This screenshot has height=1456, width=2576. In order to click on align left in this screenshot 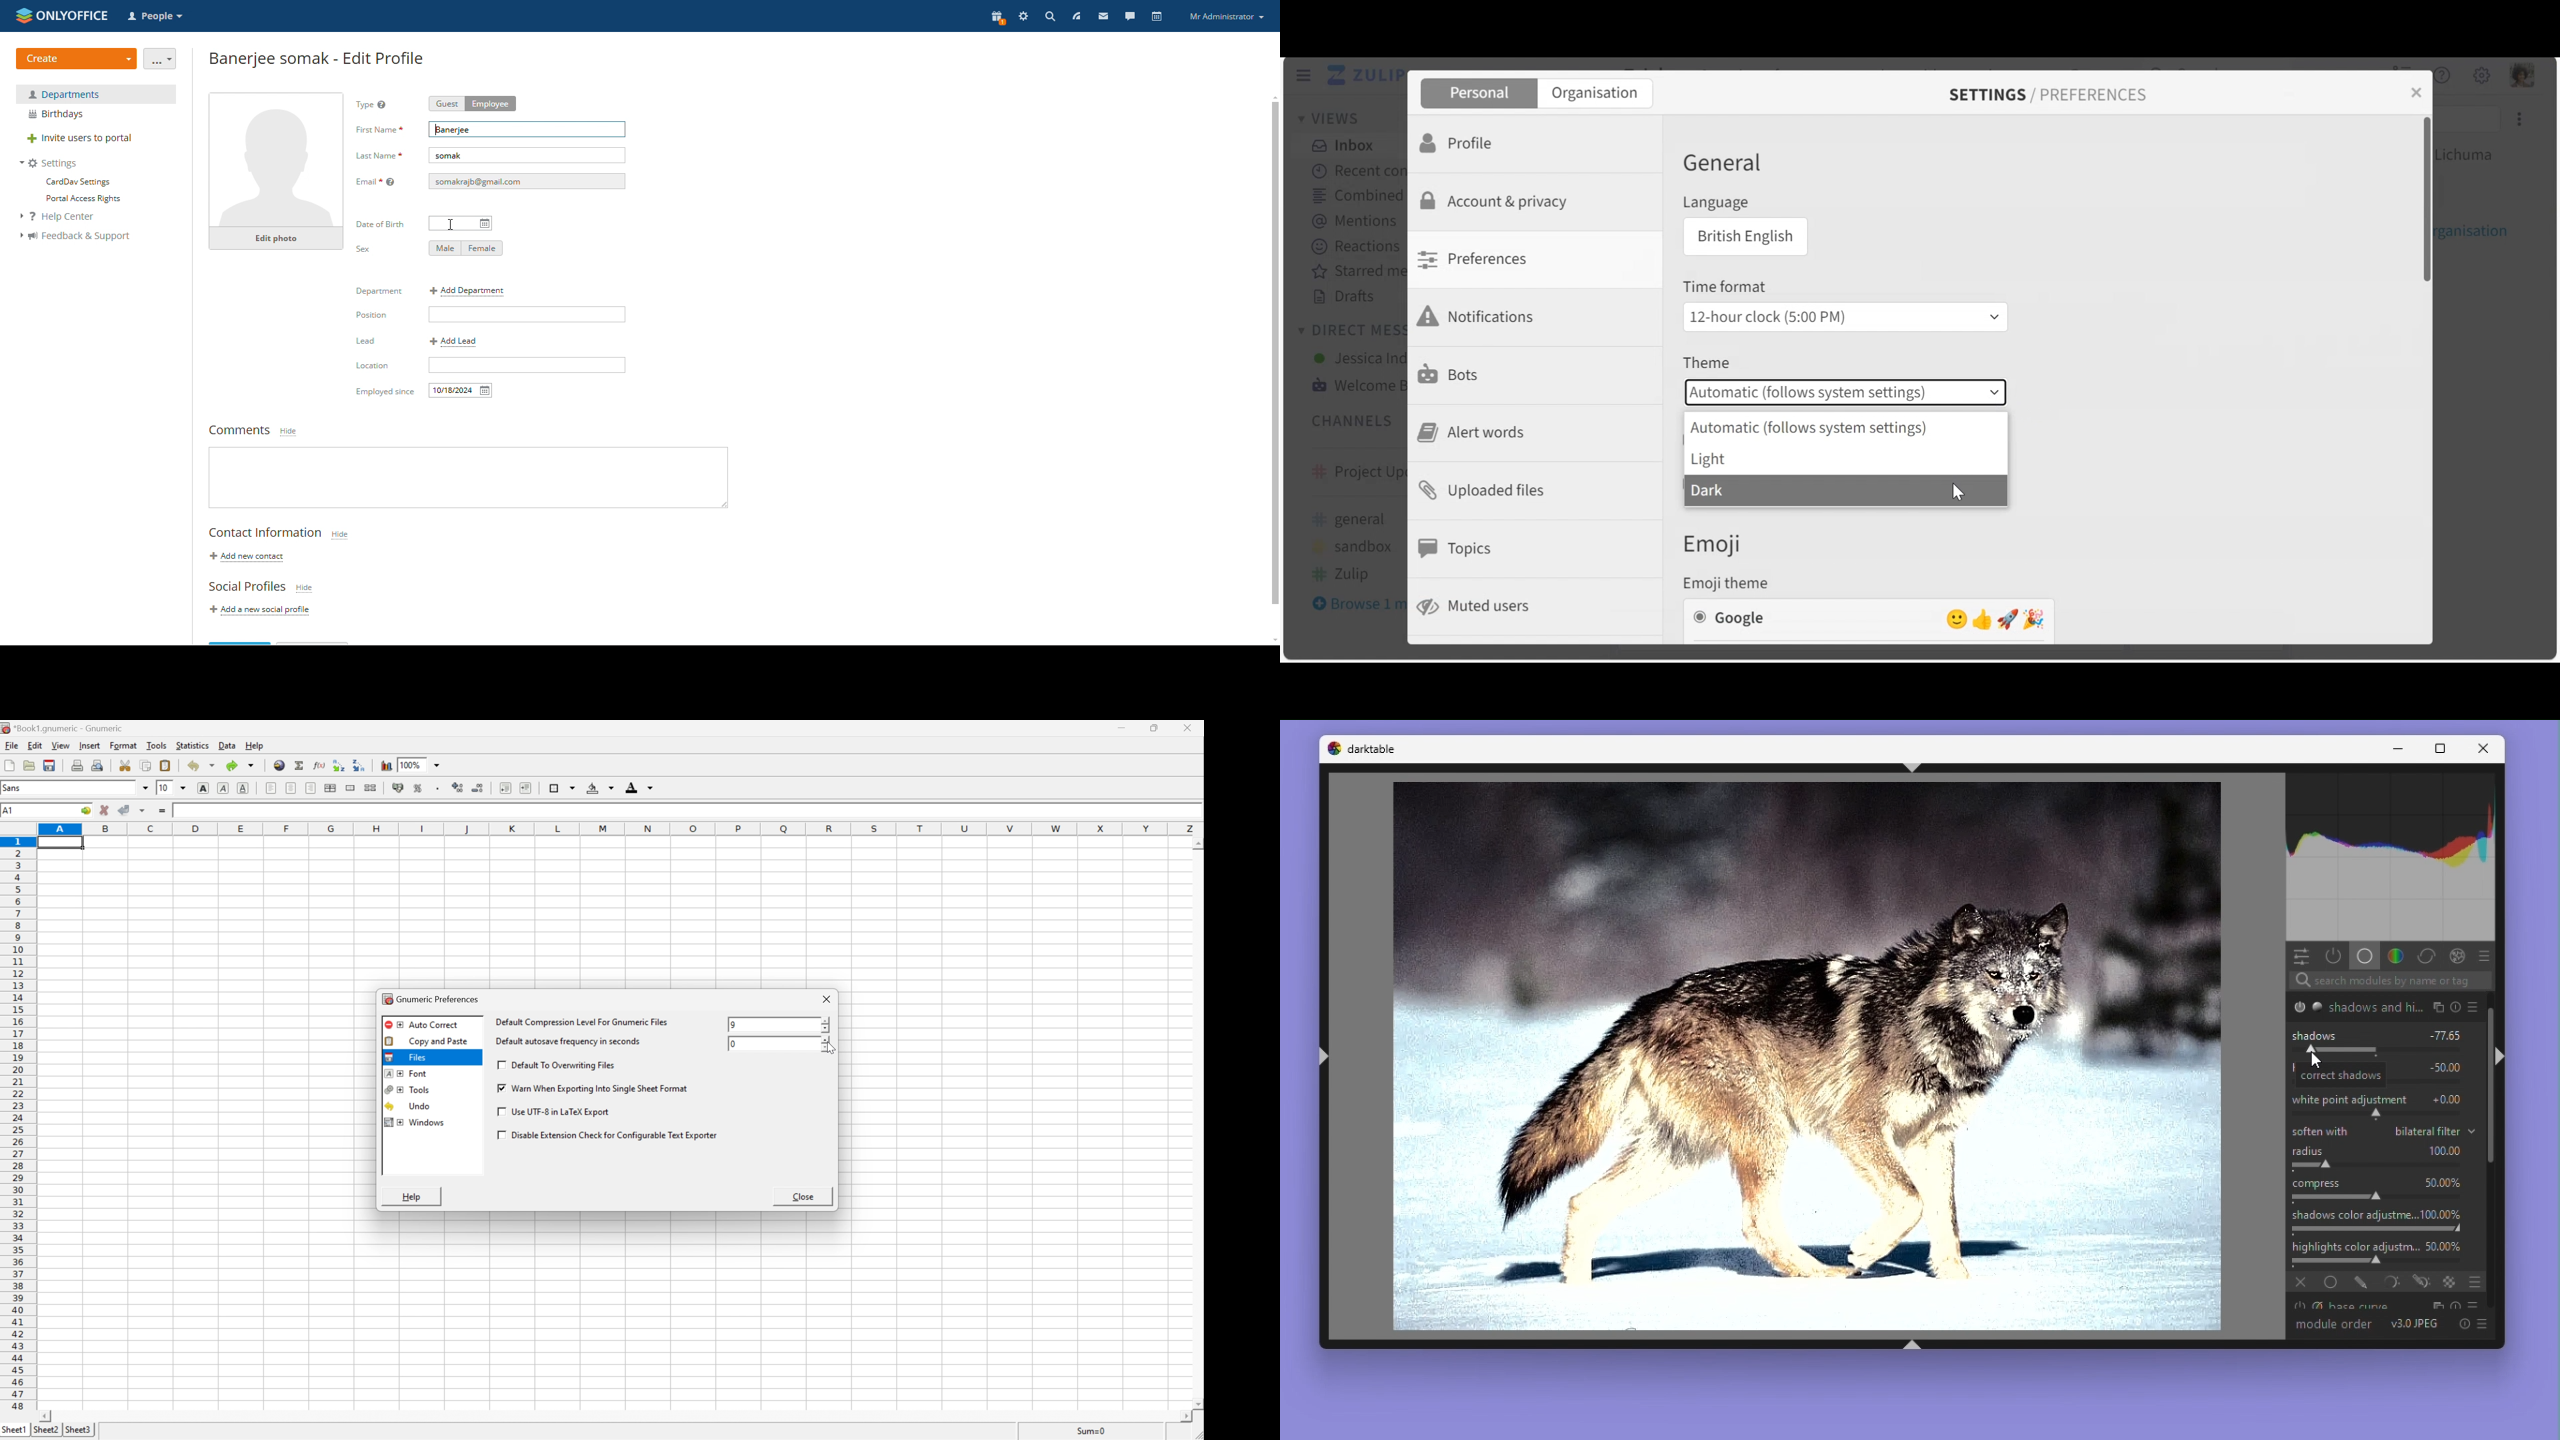, I will do `click(271, 788)`.